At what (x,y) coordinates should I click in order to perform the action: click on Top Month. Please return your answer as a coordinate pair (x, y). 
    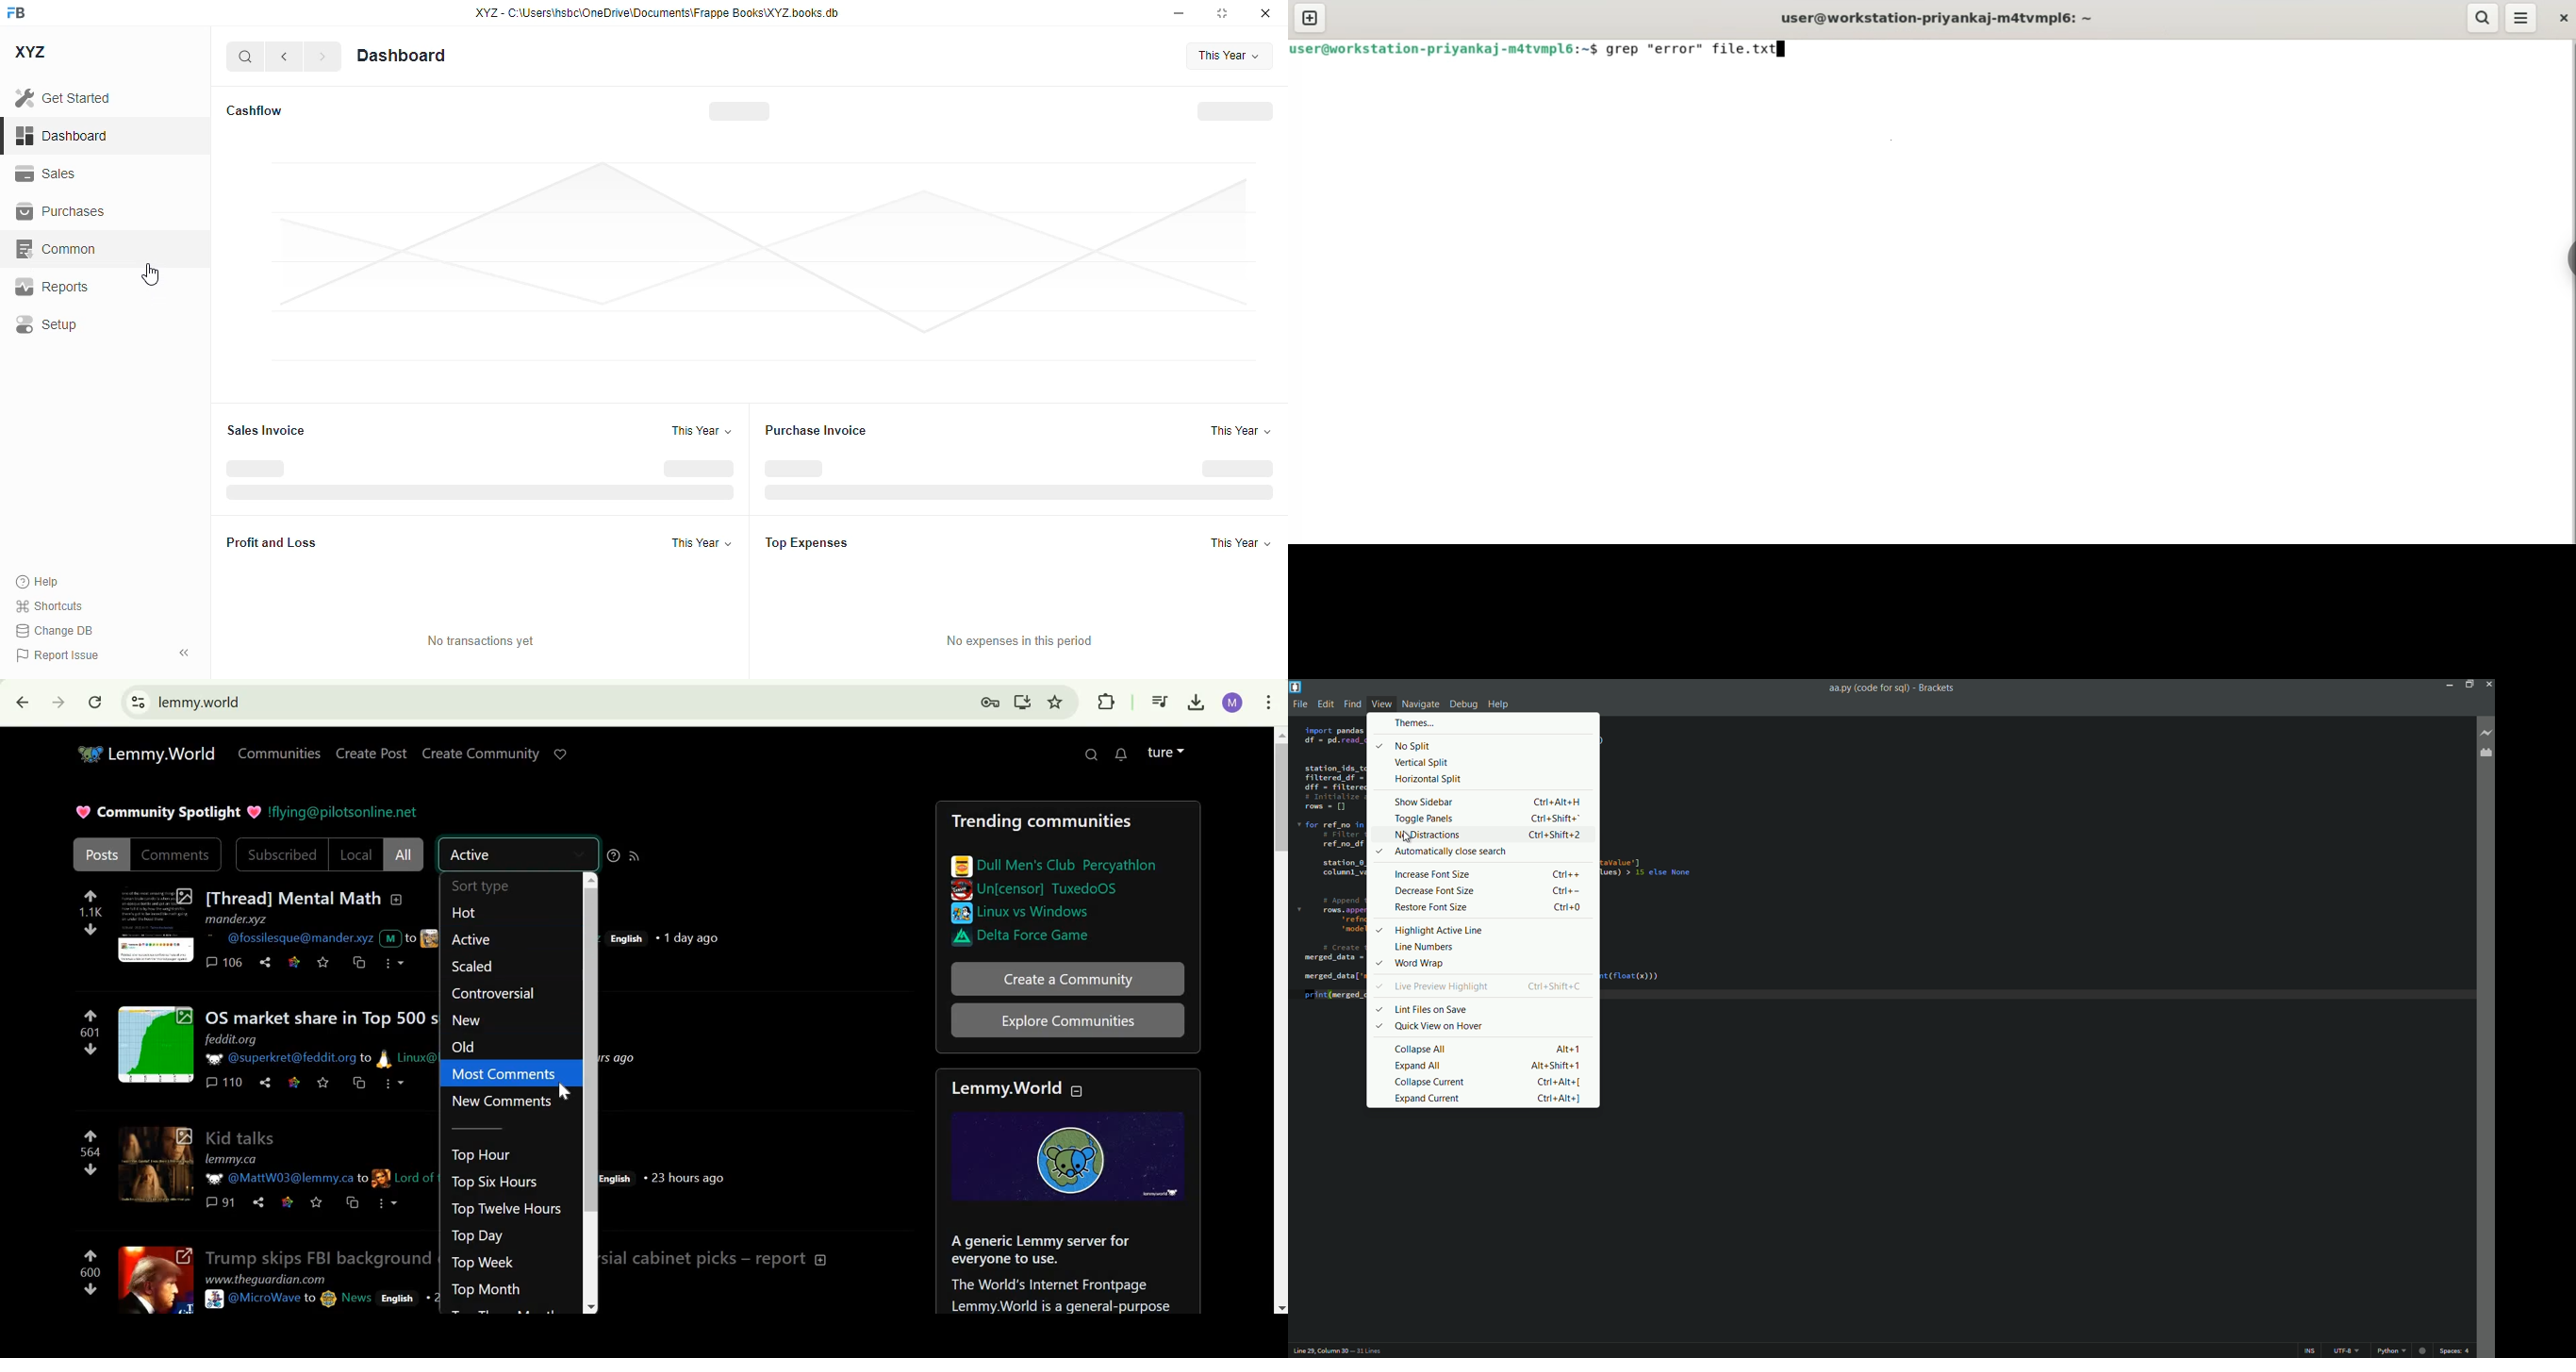
    Looking at the image, I should click on (485, 1288).